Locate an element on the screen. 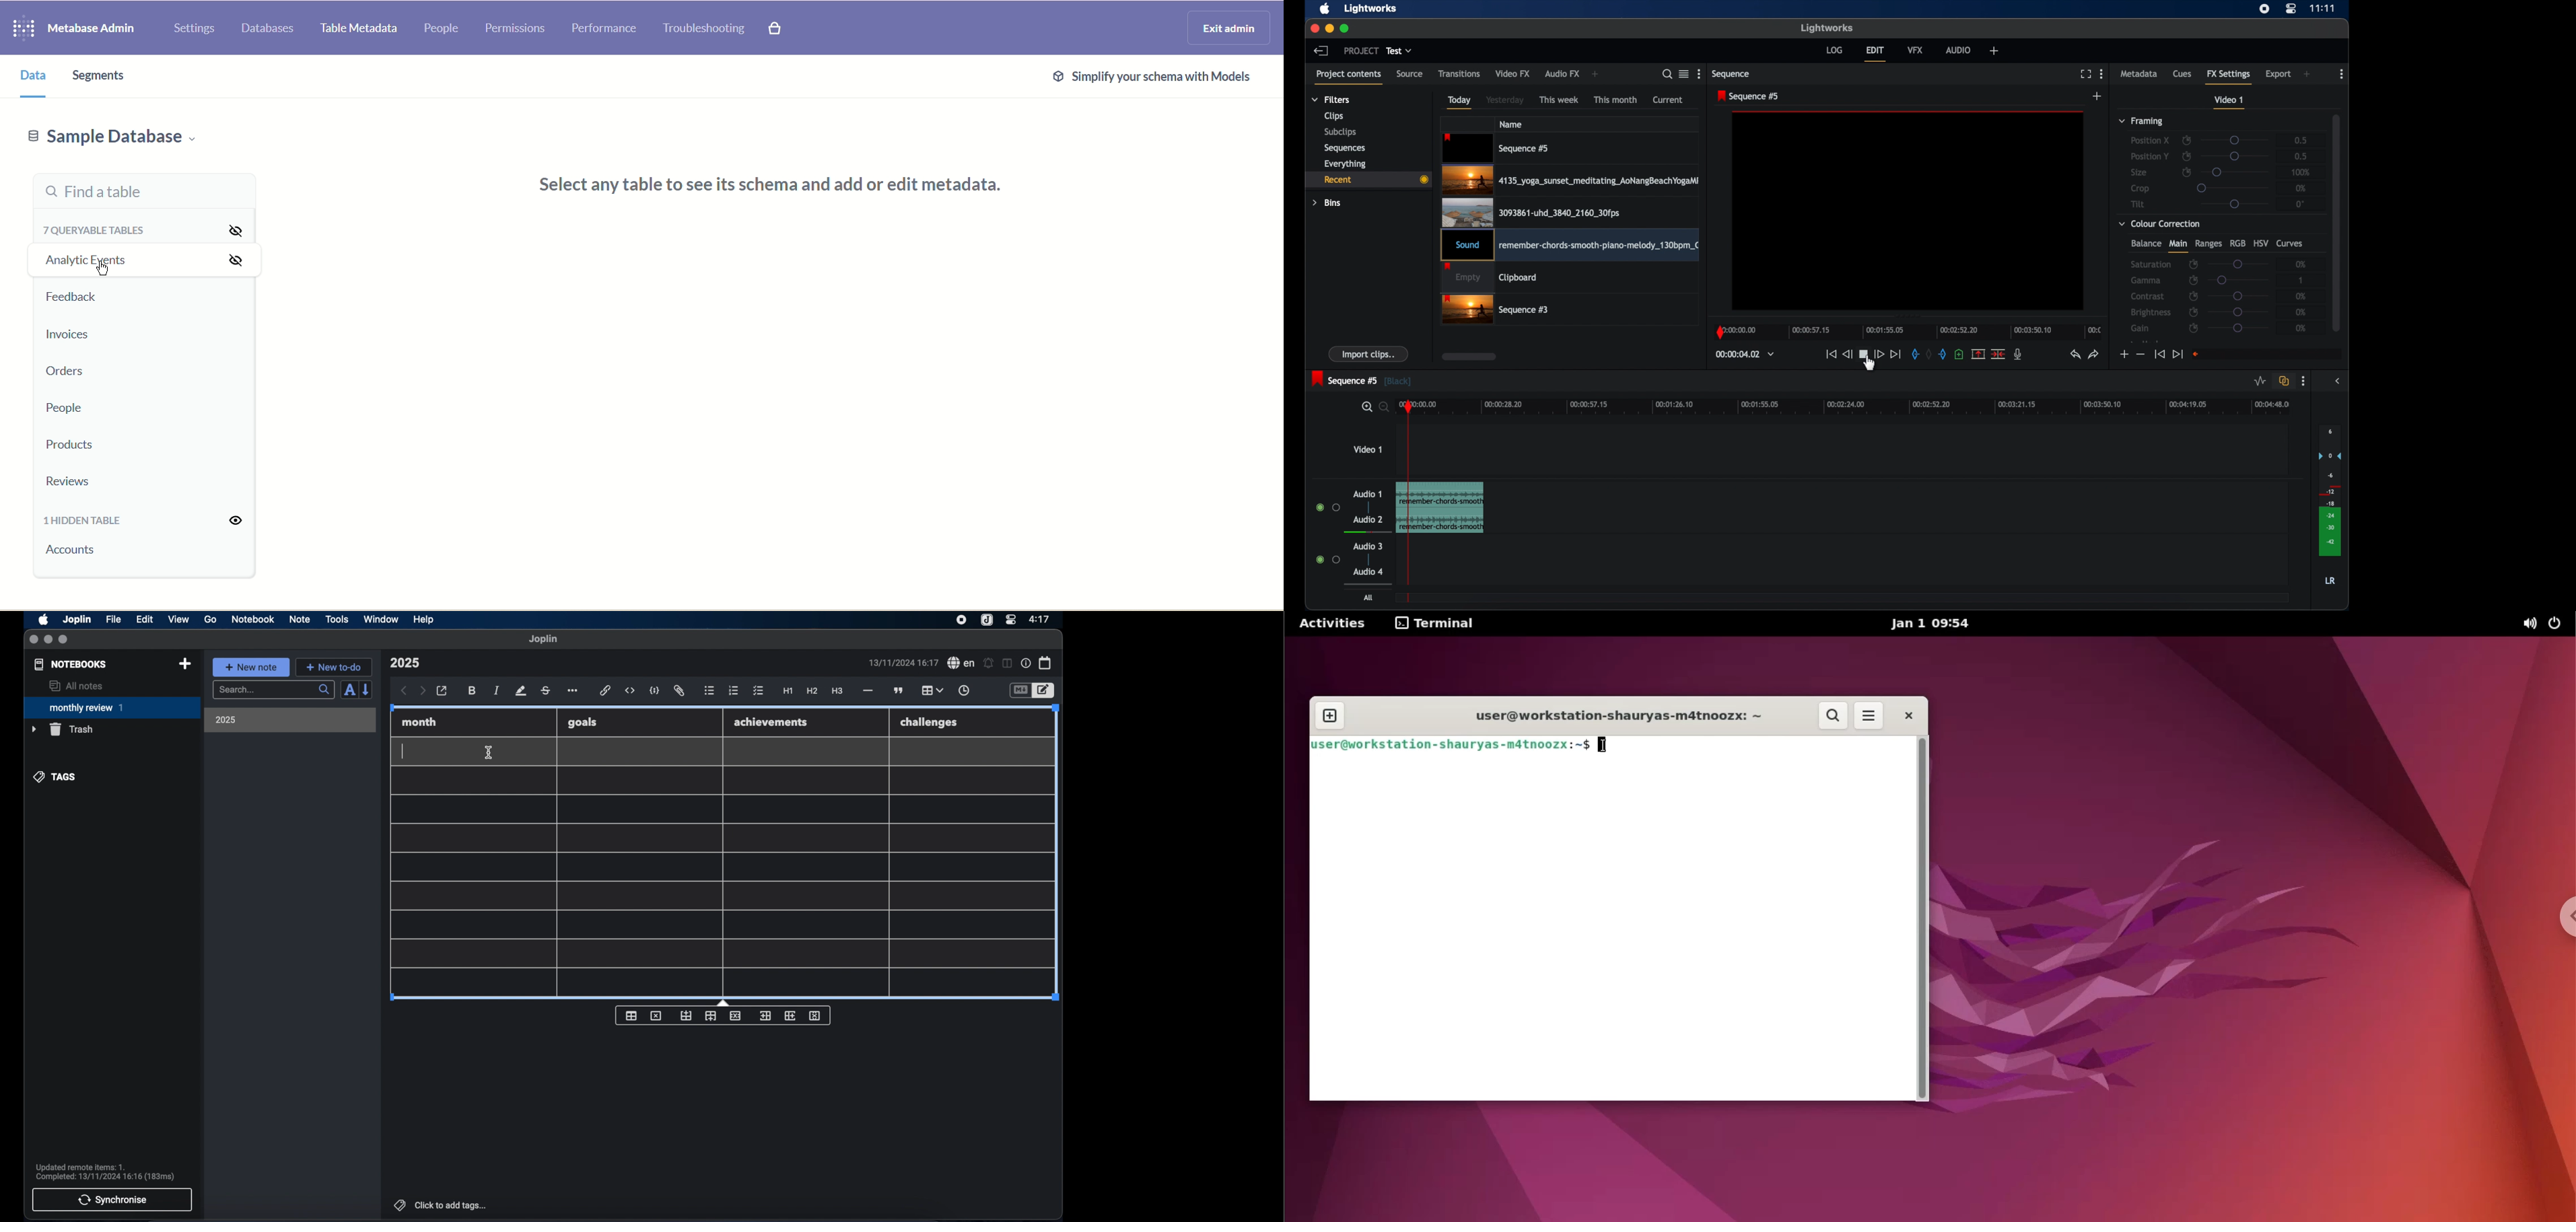 Image resolution: width=2576 pixels, height=1232 pixels. add cue at the current position is located at coordinates (1959, 354).